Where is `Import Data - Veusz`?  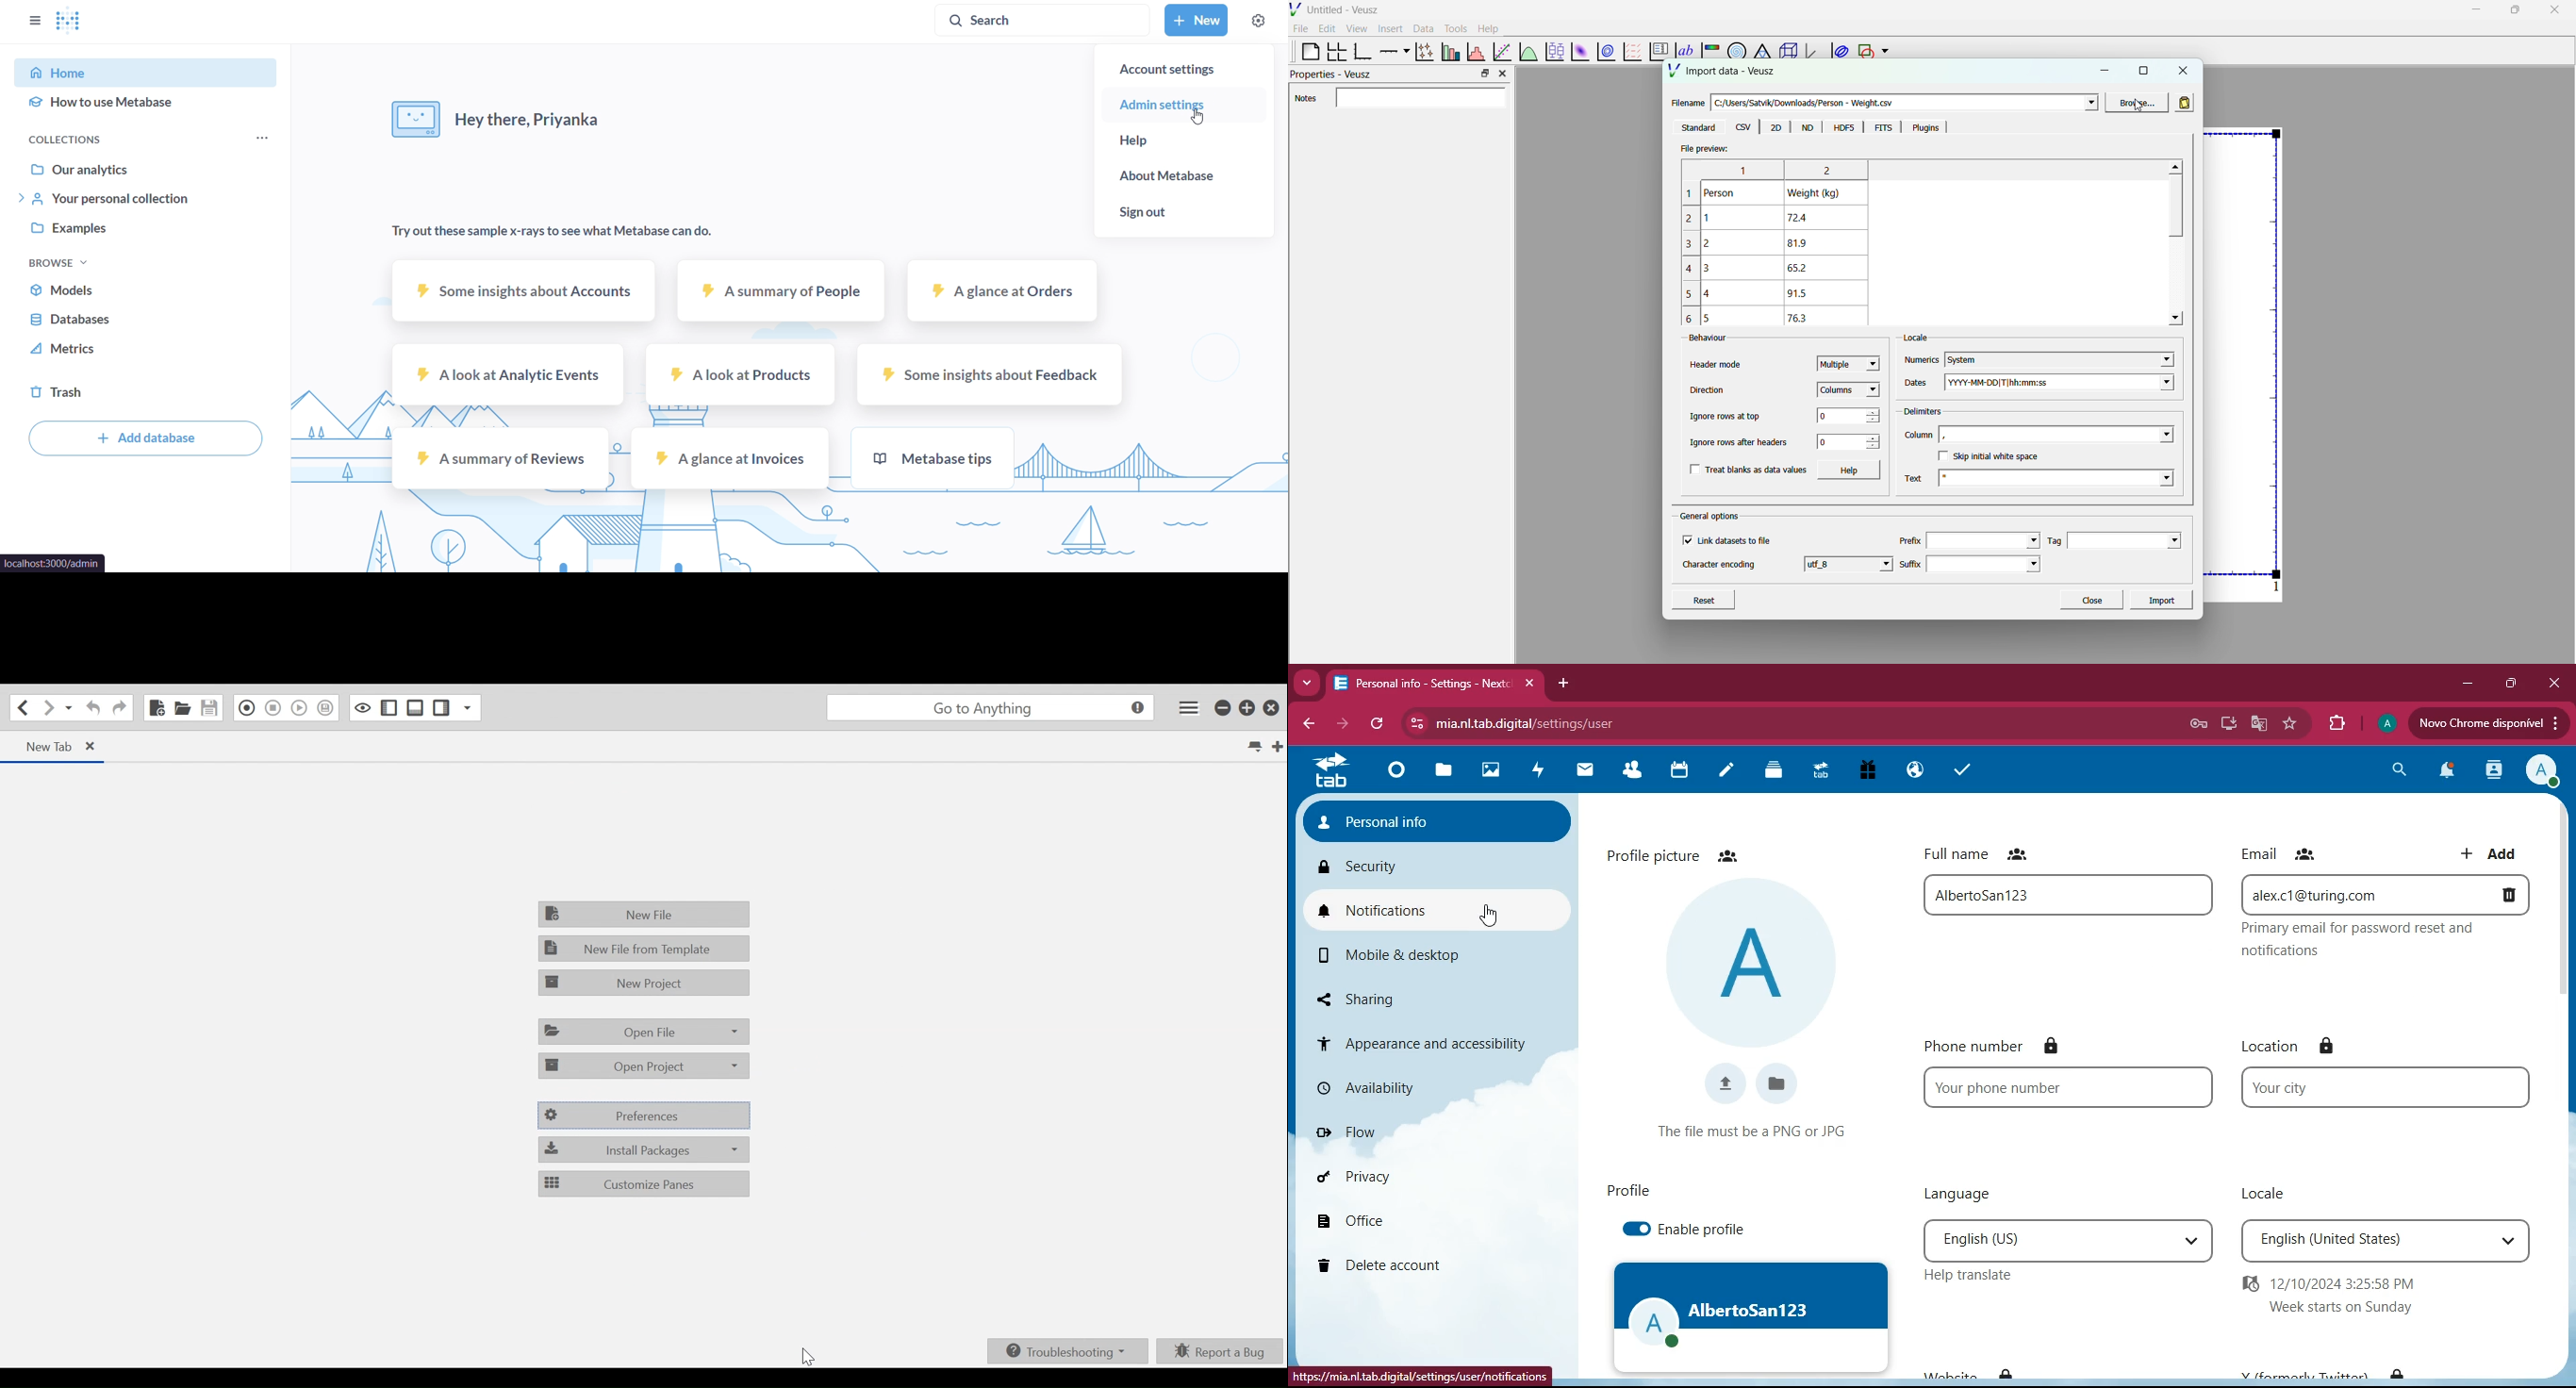
Import Data - Veusz is located at coordinates (1724, 72).